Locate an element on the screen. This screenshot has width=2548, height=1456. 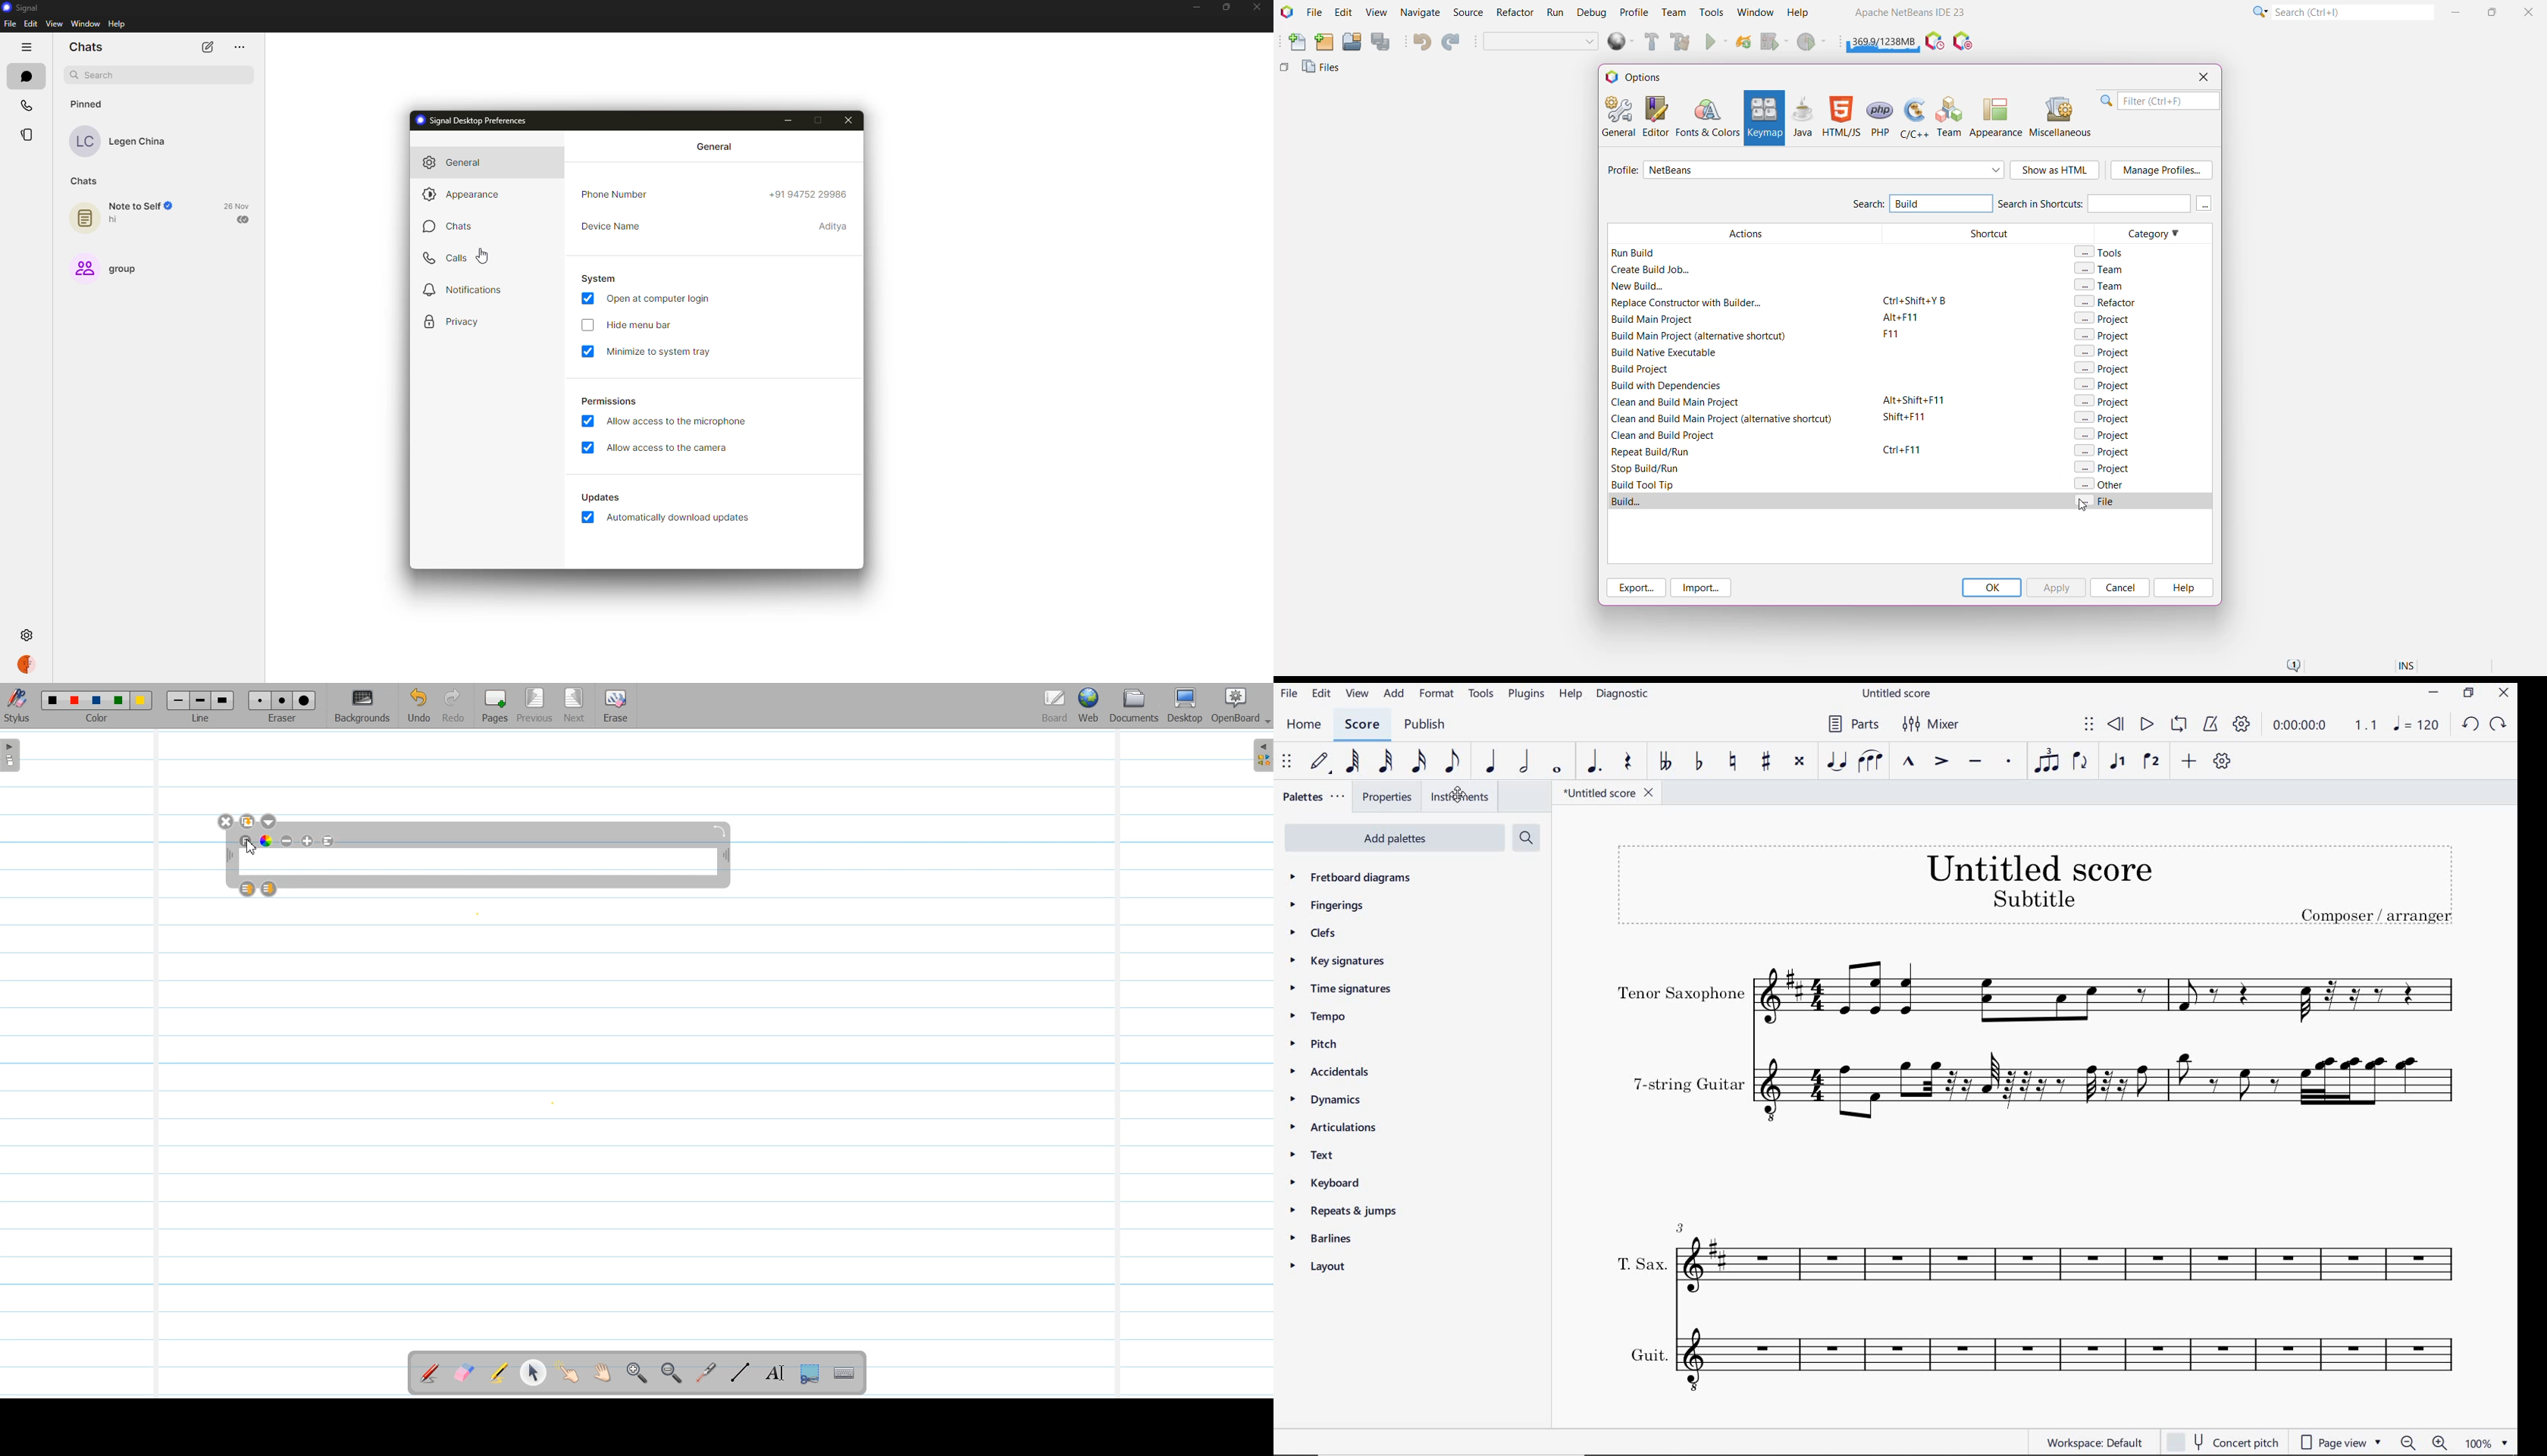
PAGE VIEW is located at coordinates (2341, 1440).